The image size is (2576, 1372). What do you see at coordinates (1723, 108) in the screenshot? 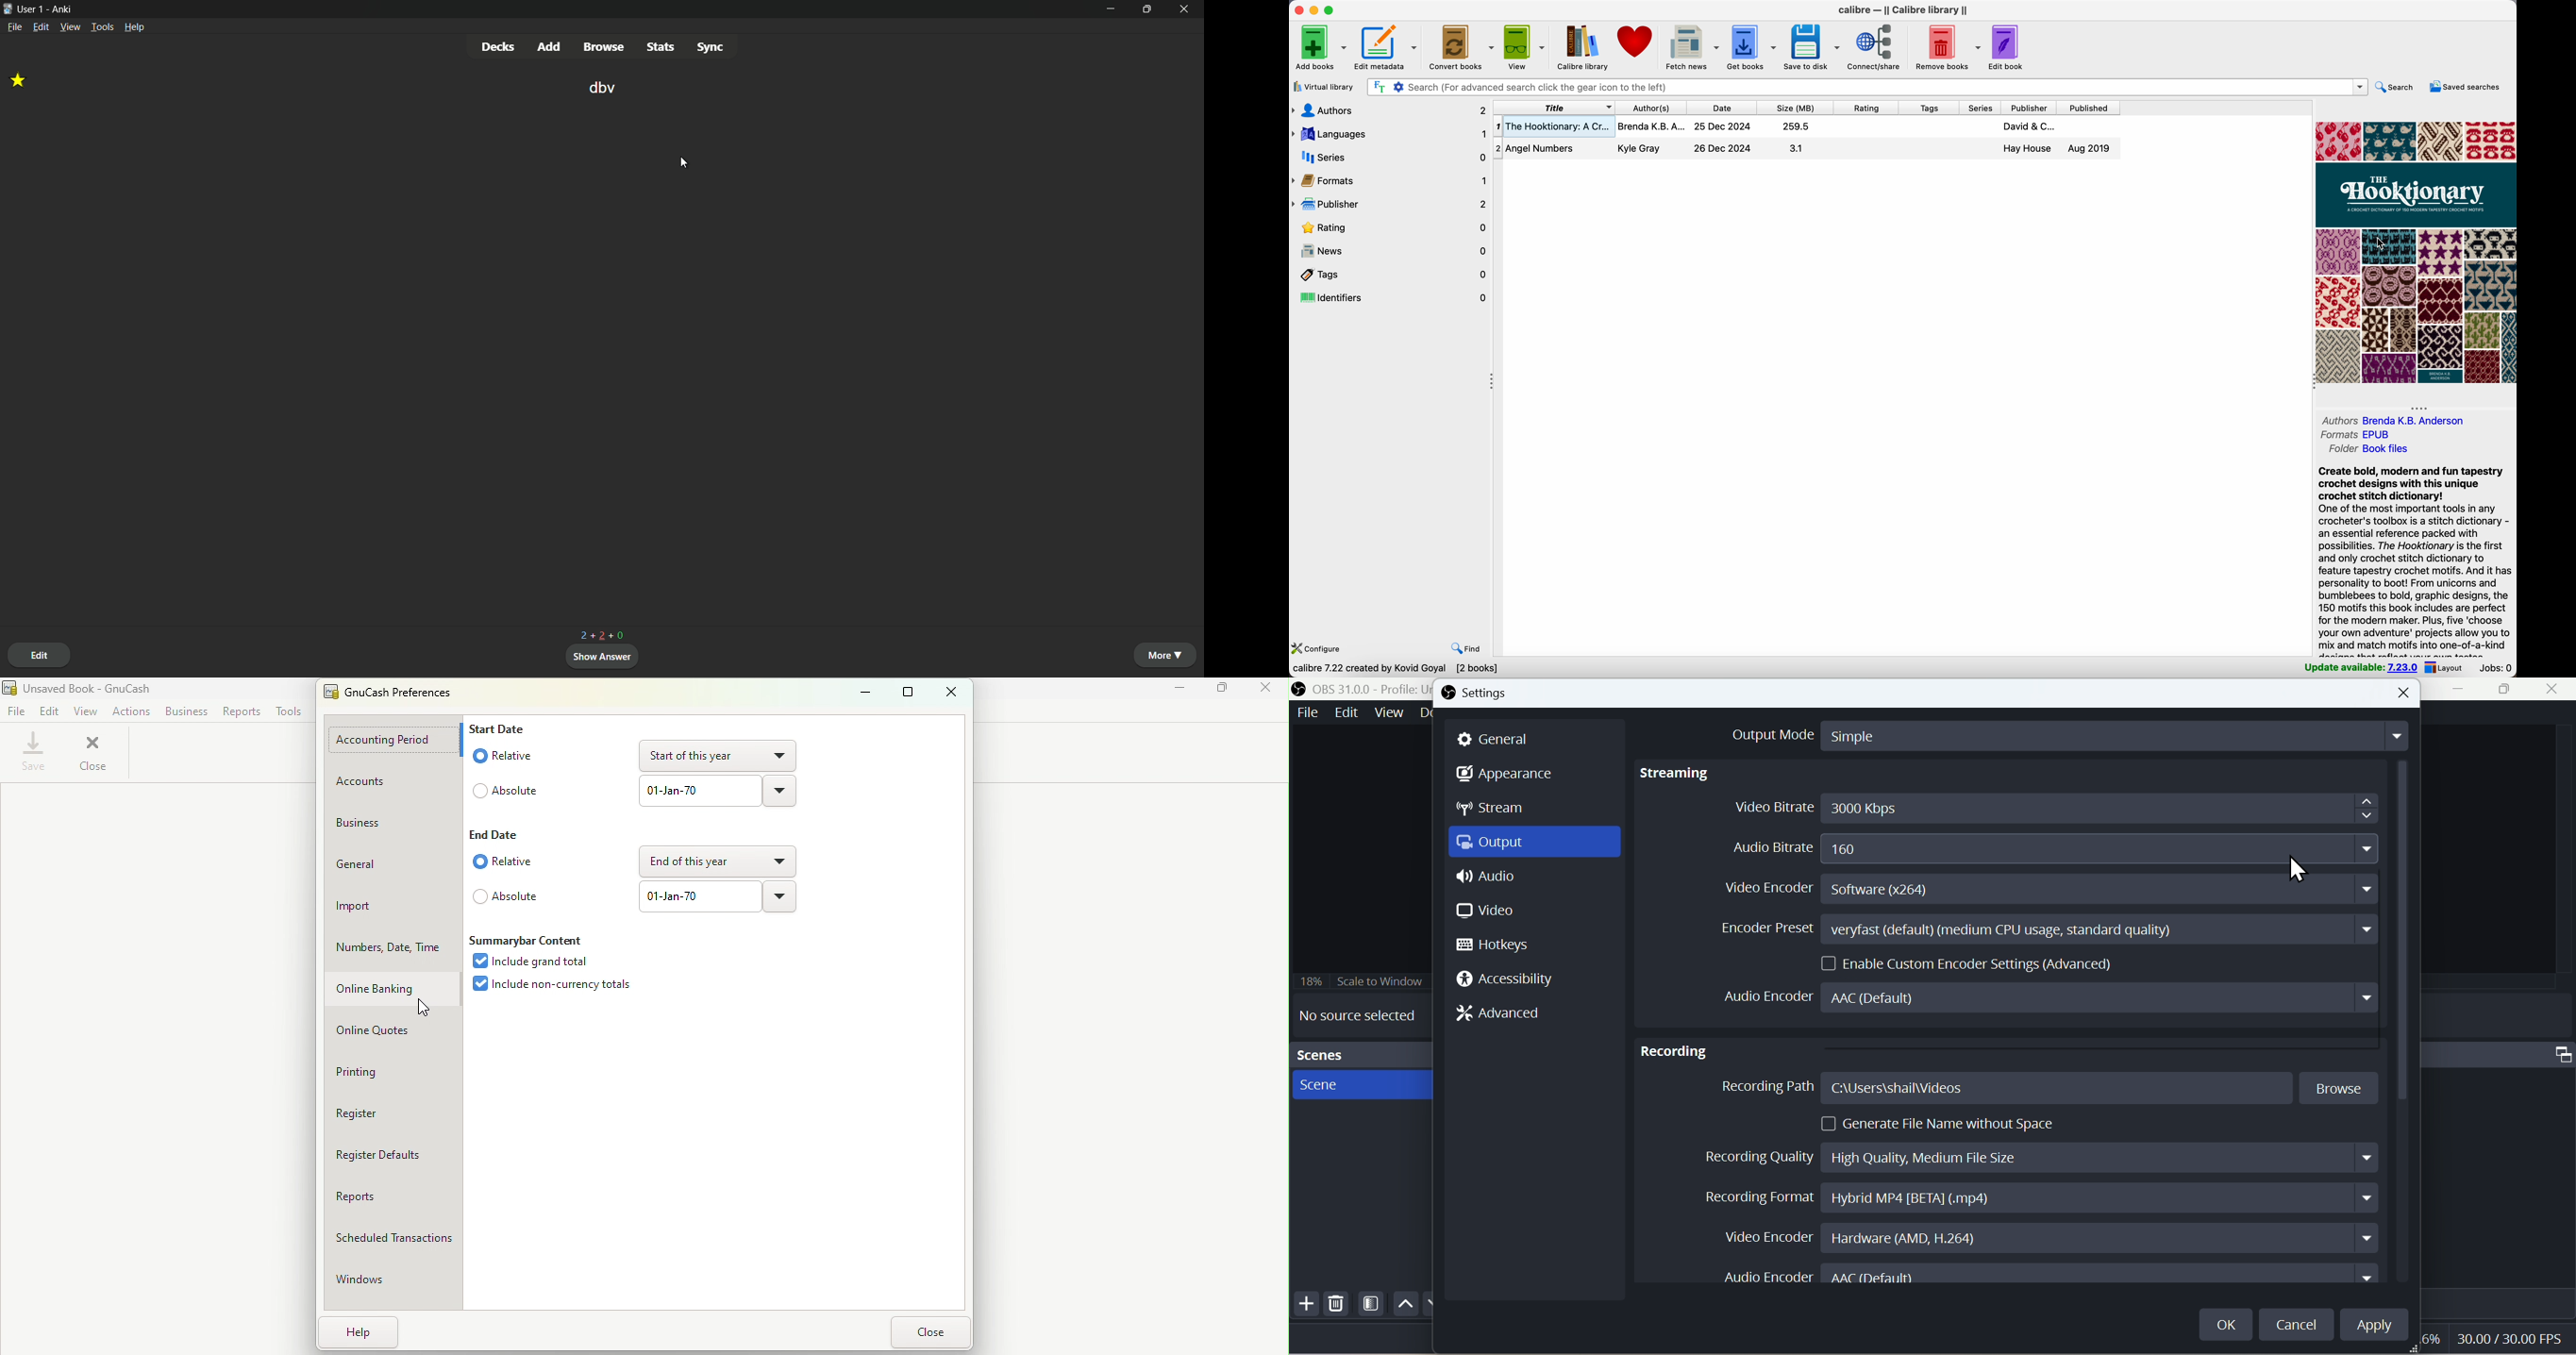
I see `date` at bounding box center [1723, 108].